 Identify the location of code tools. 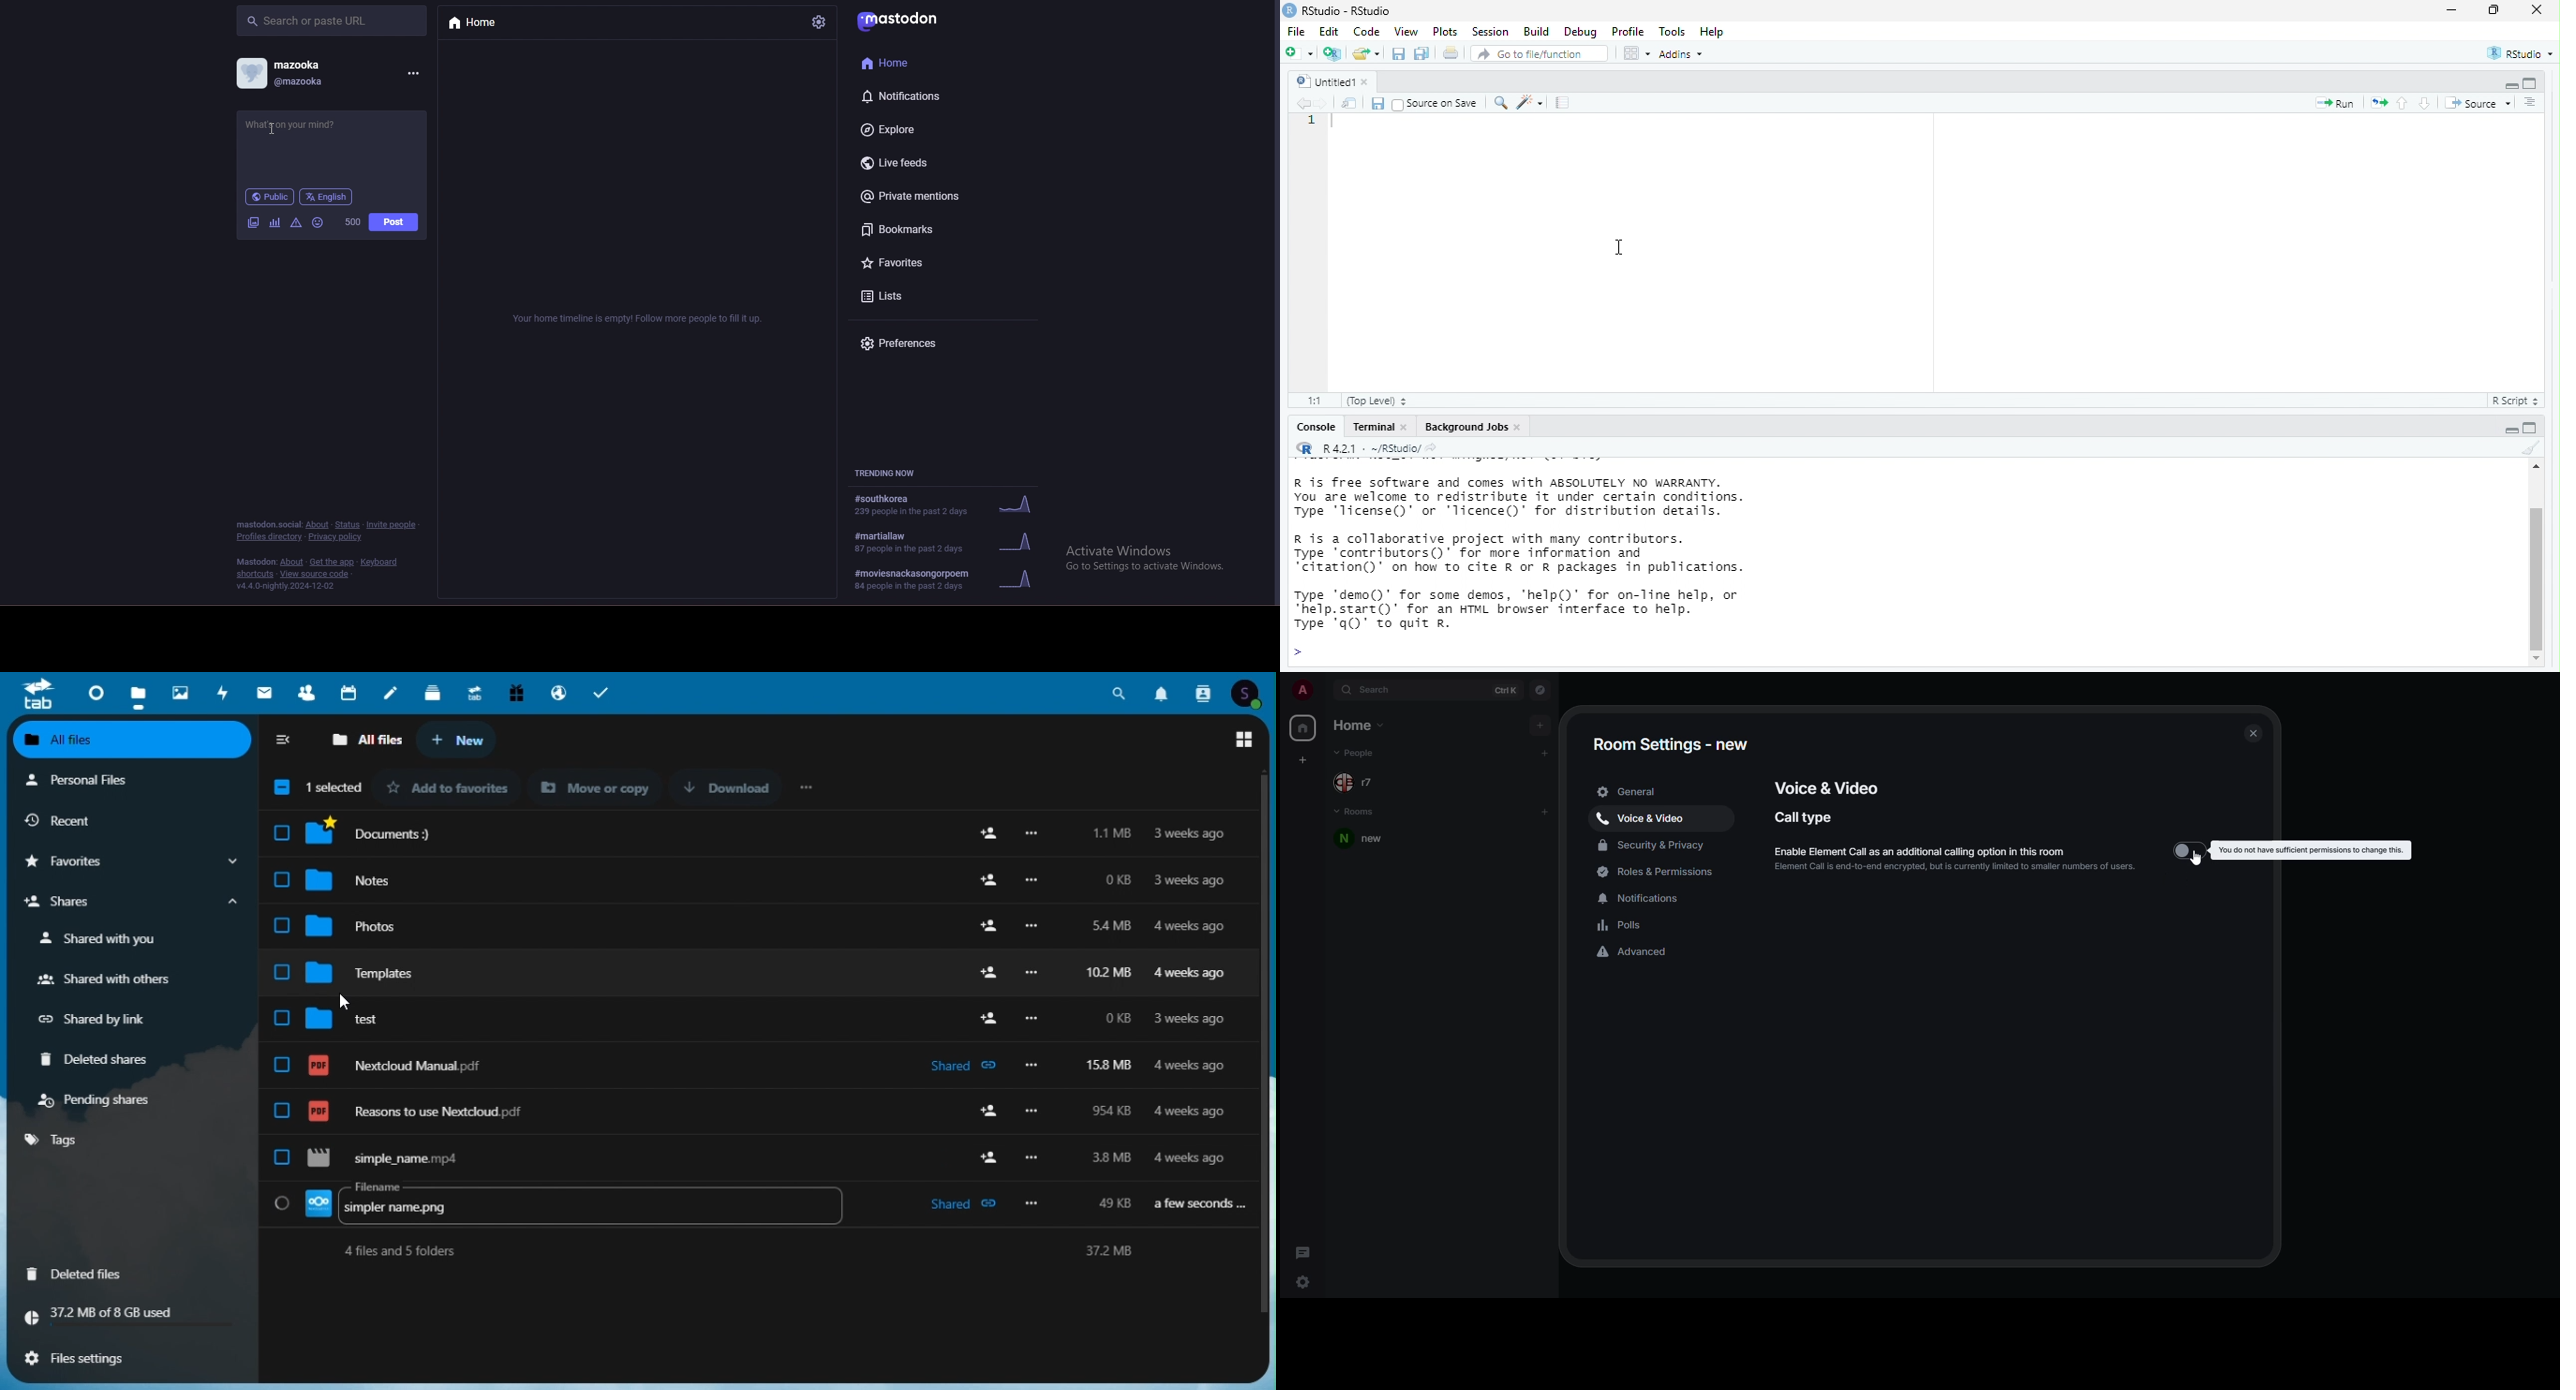
(1529, 103).